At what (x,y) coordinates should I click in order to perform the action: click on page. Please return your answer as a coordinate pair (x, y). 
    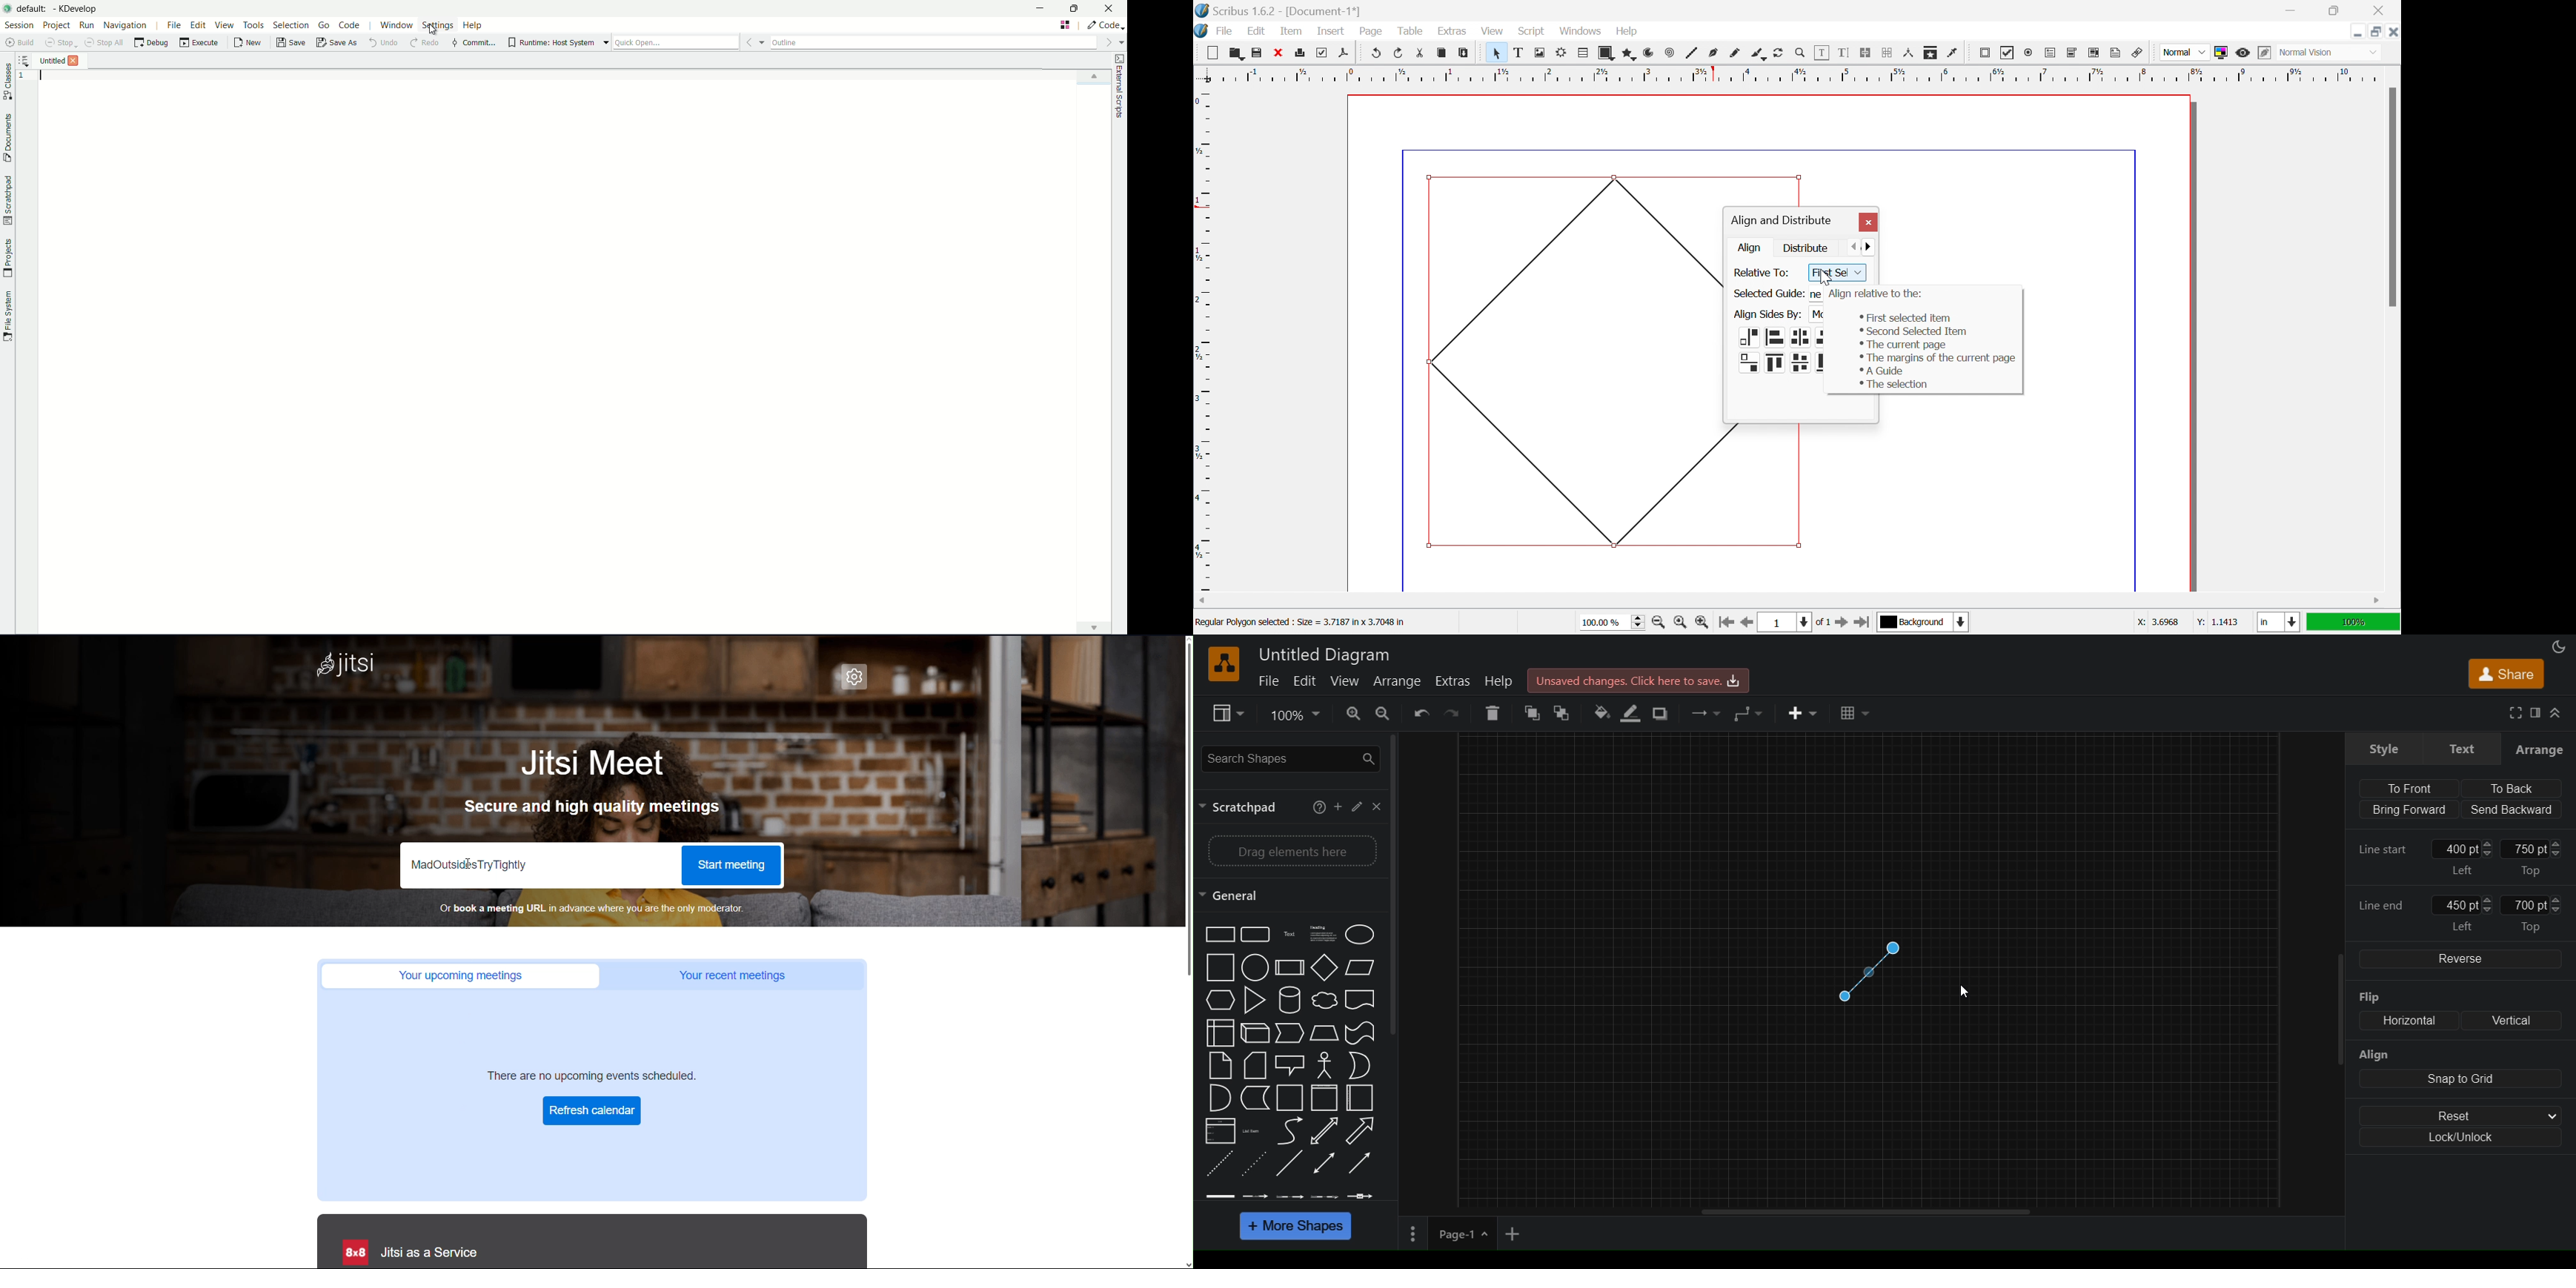
    Looking at the image, I should click on (1414, 1234).